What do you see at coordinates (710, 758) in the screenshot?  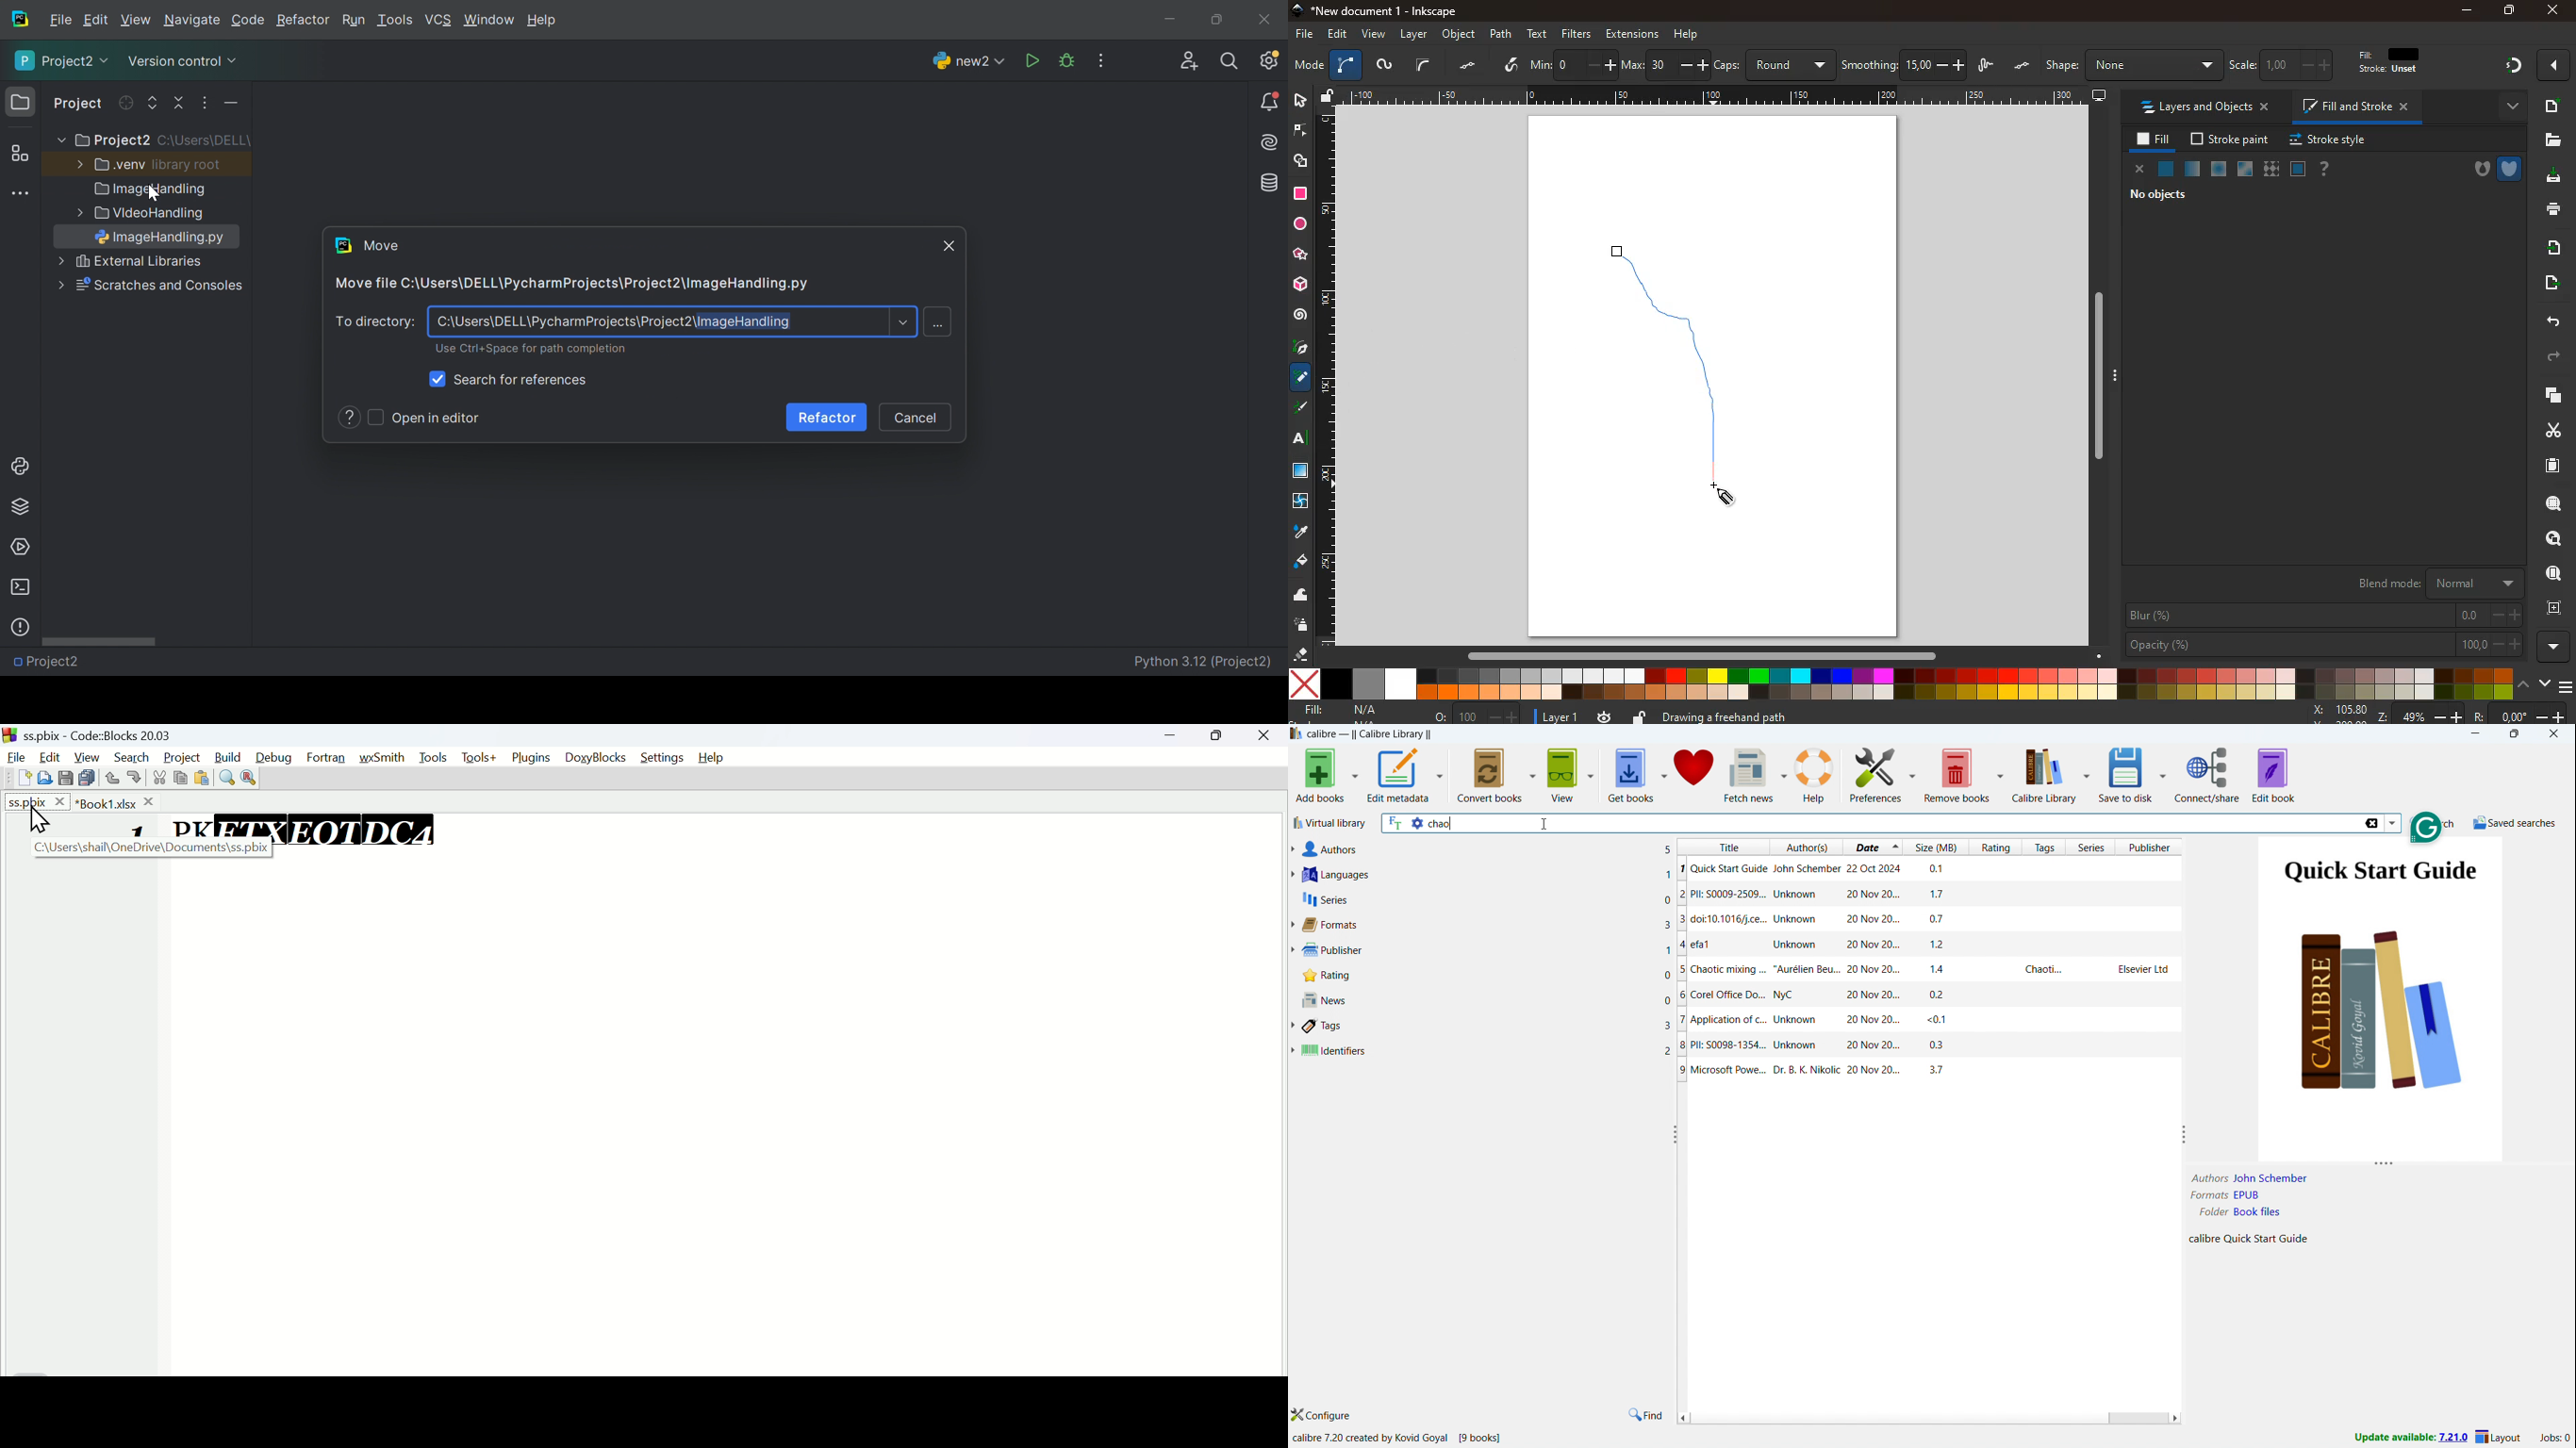 I see `help` at bounding box center [710, 758].